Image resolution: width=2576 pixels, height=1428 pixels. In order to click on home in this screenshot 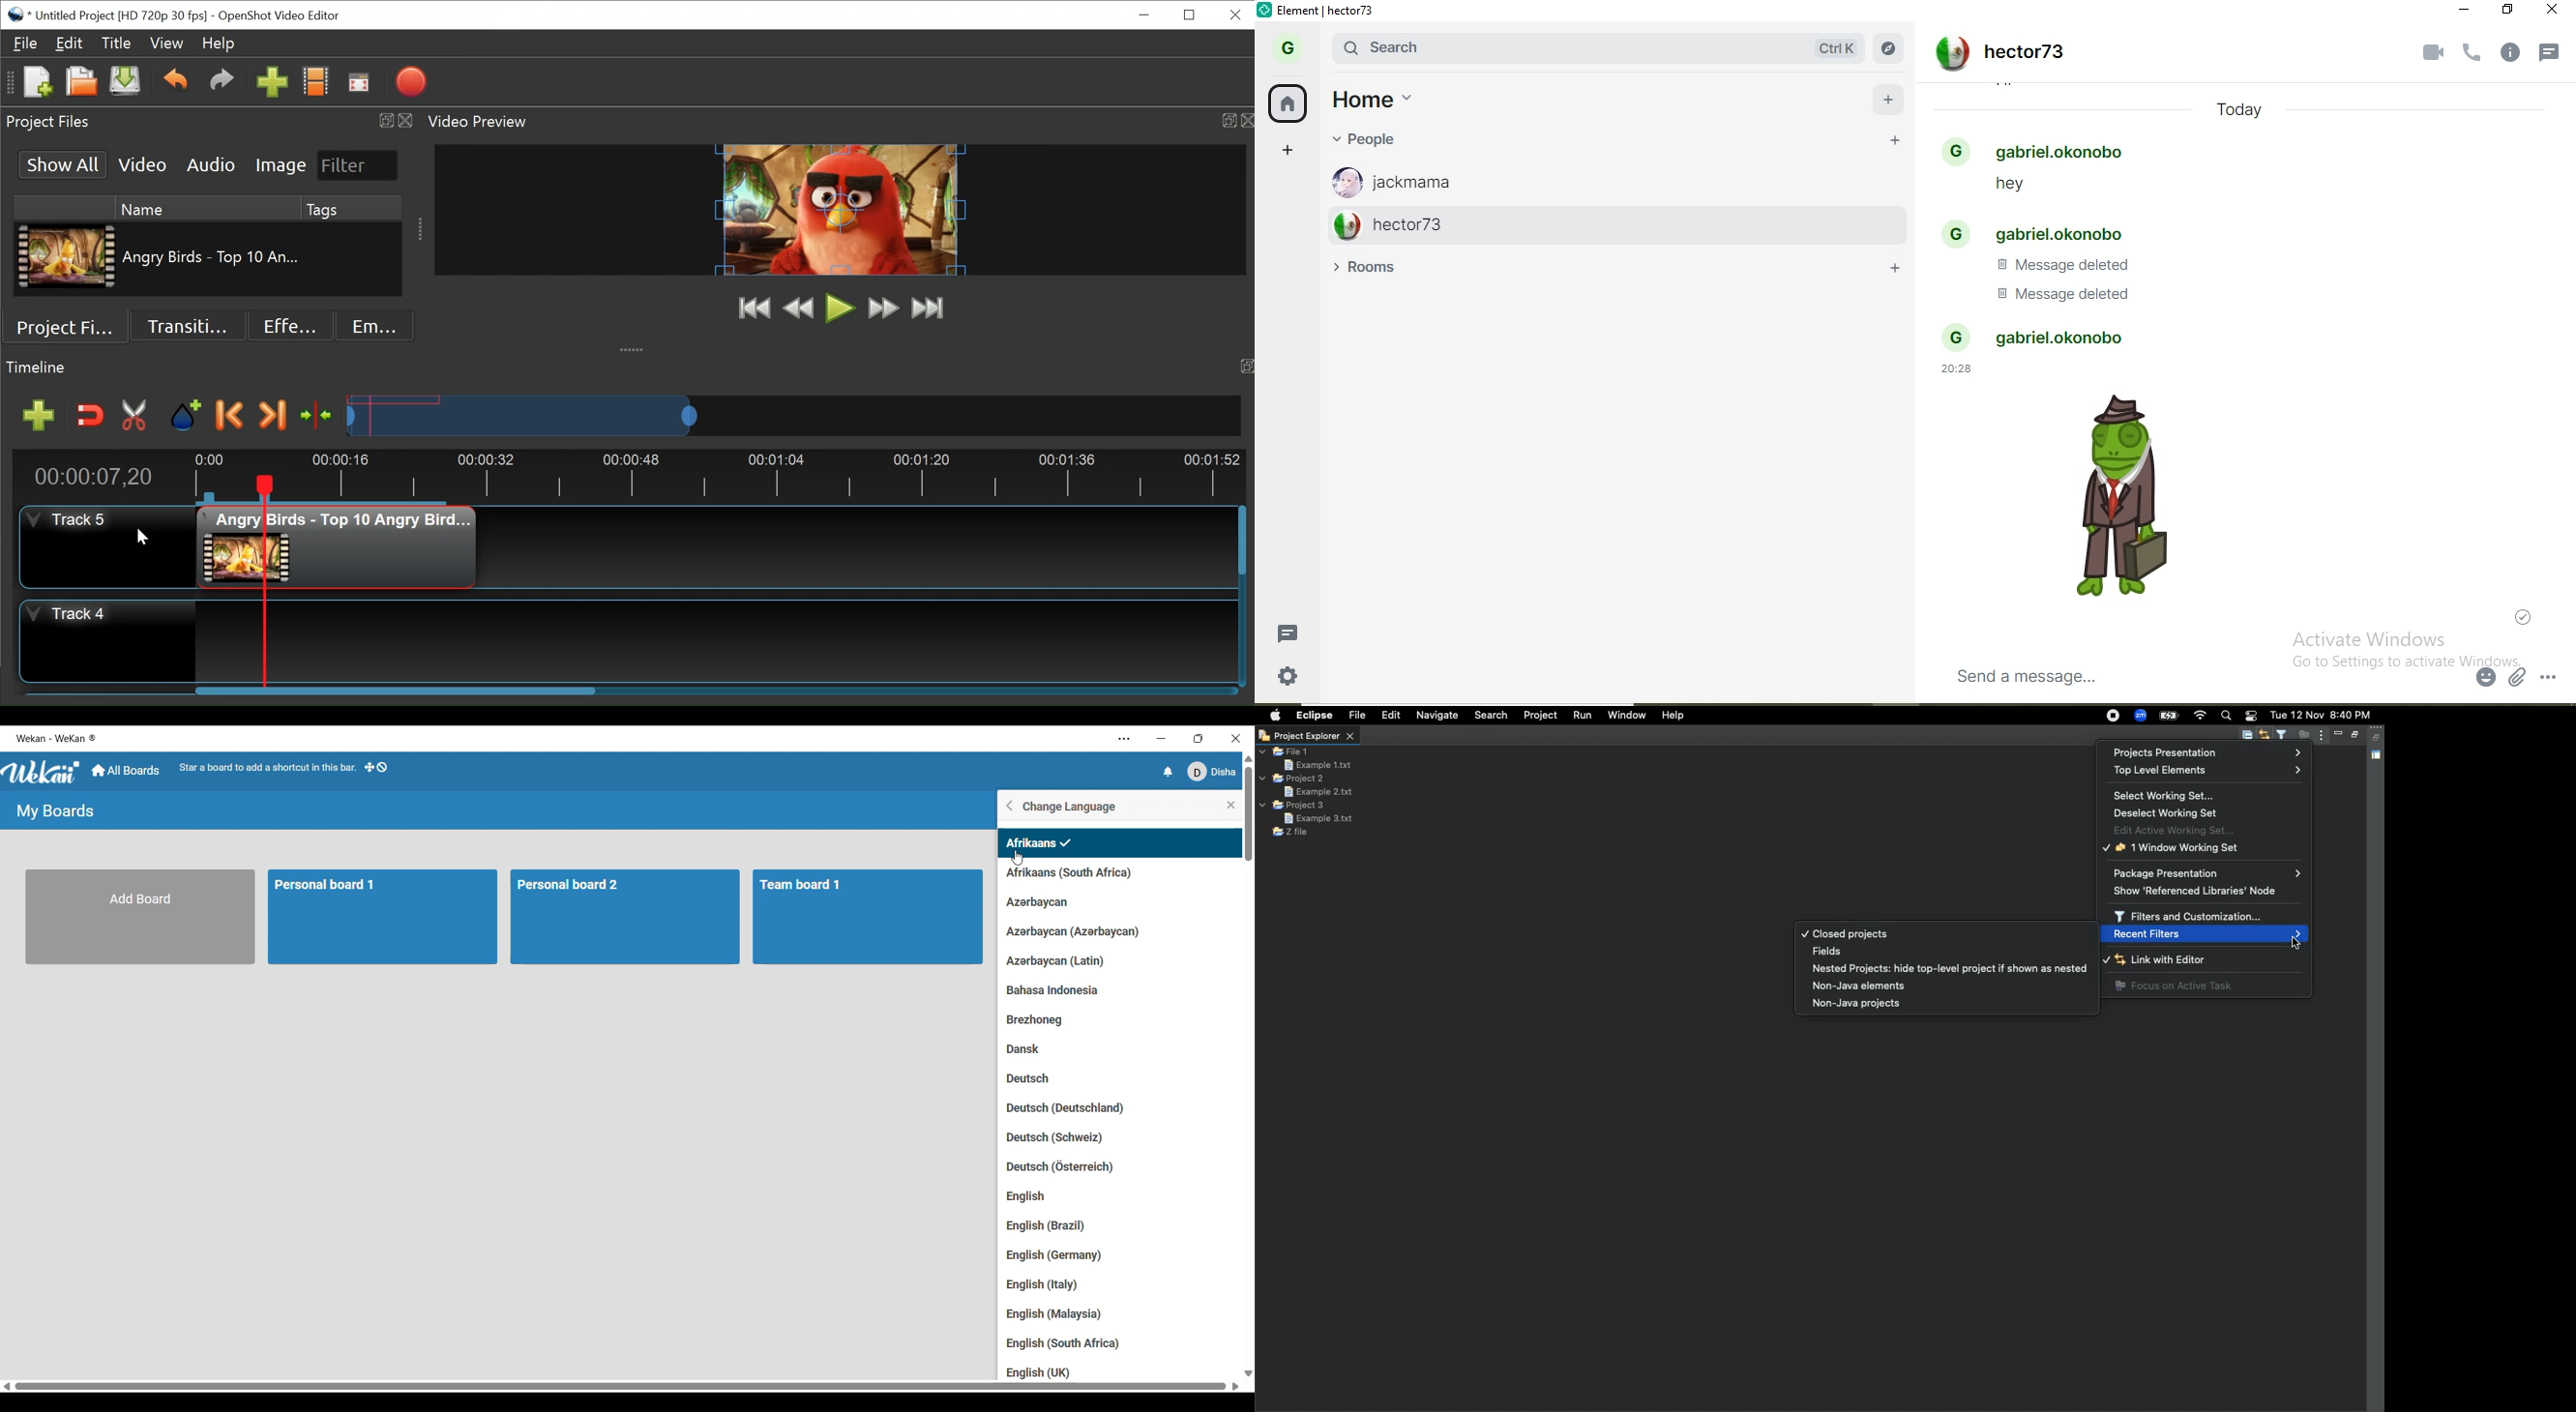, I will do `click(1288, 101)`.